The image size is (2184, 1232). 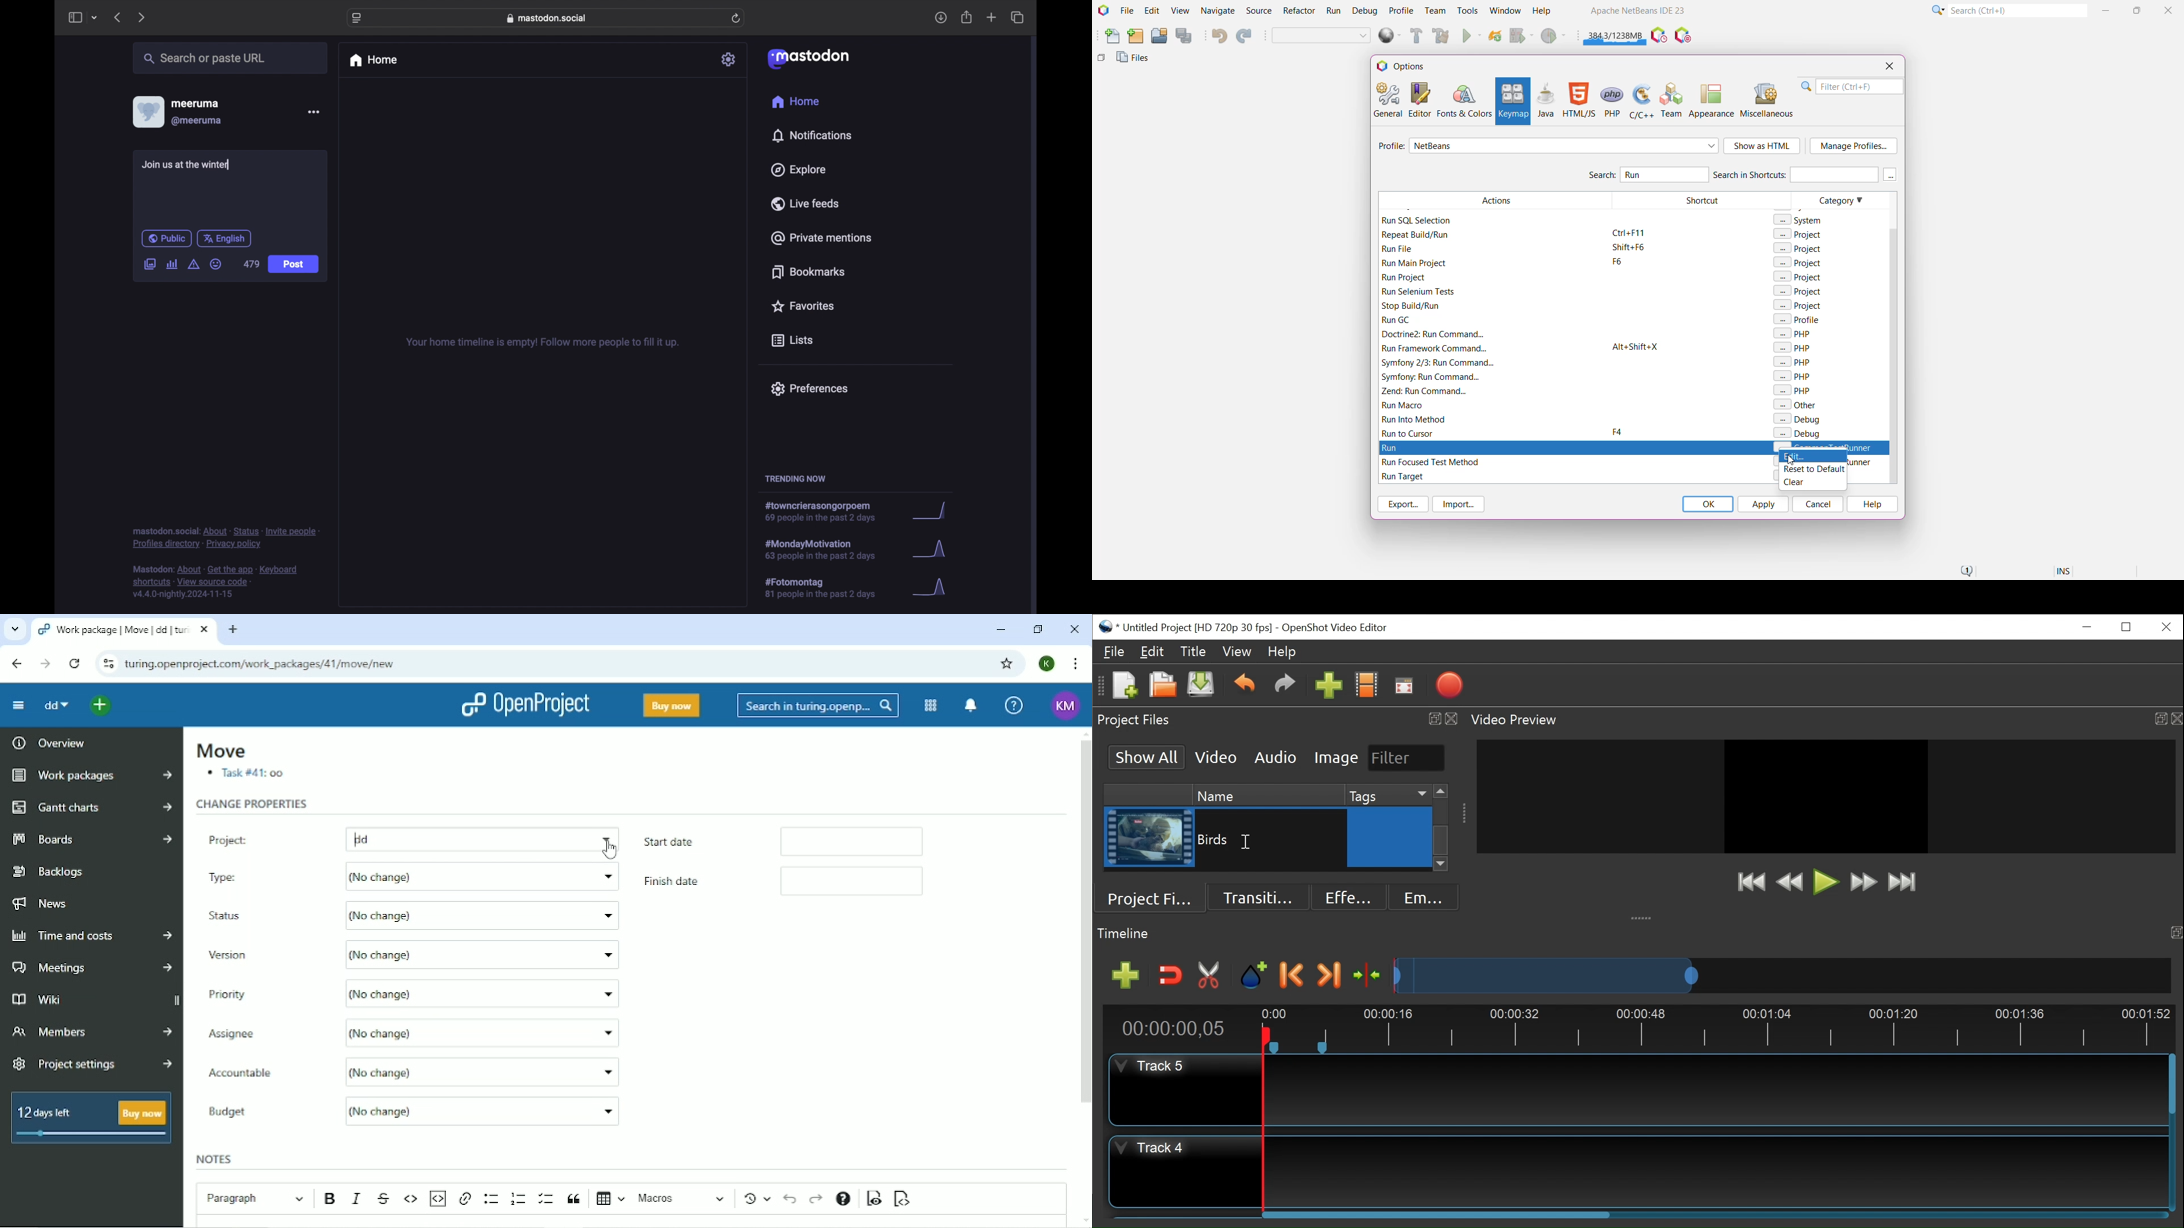 I want to click on Track Panel, so click(x=1717, y=1169).